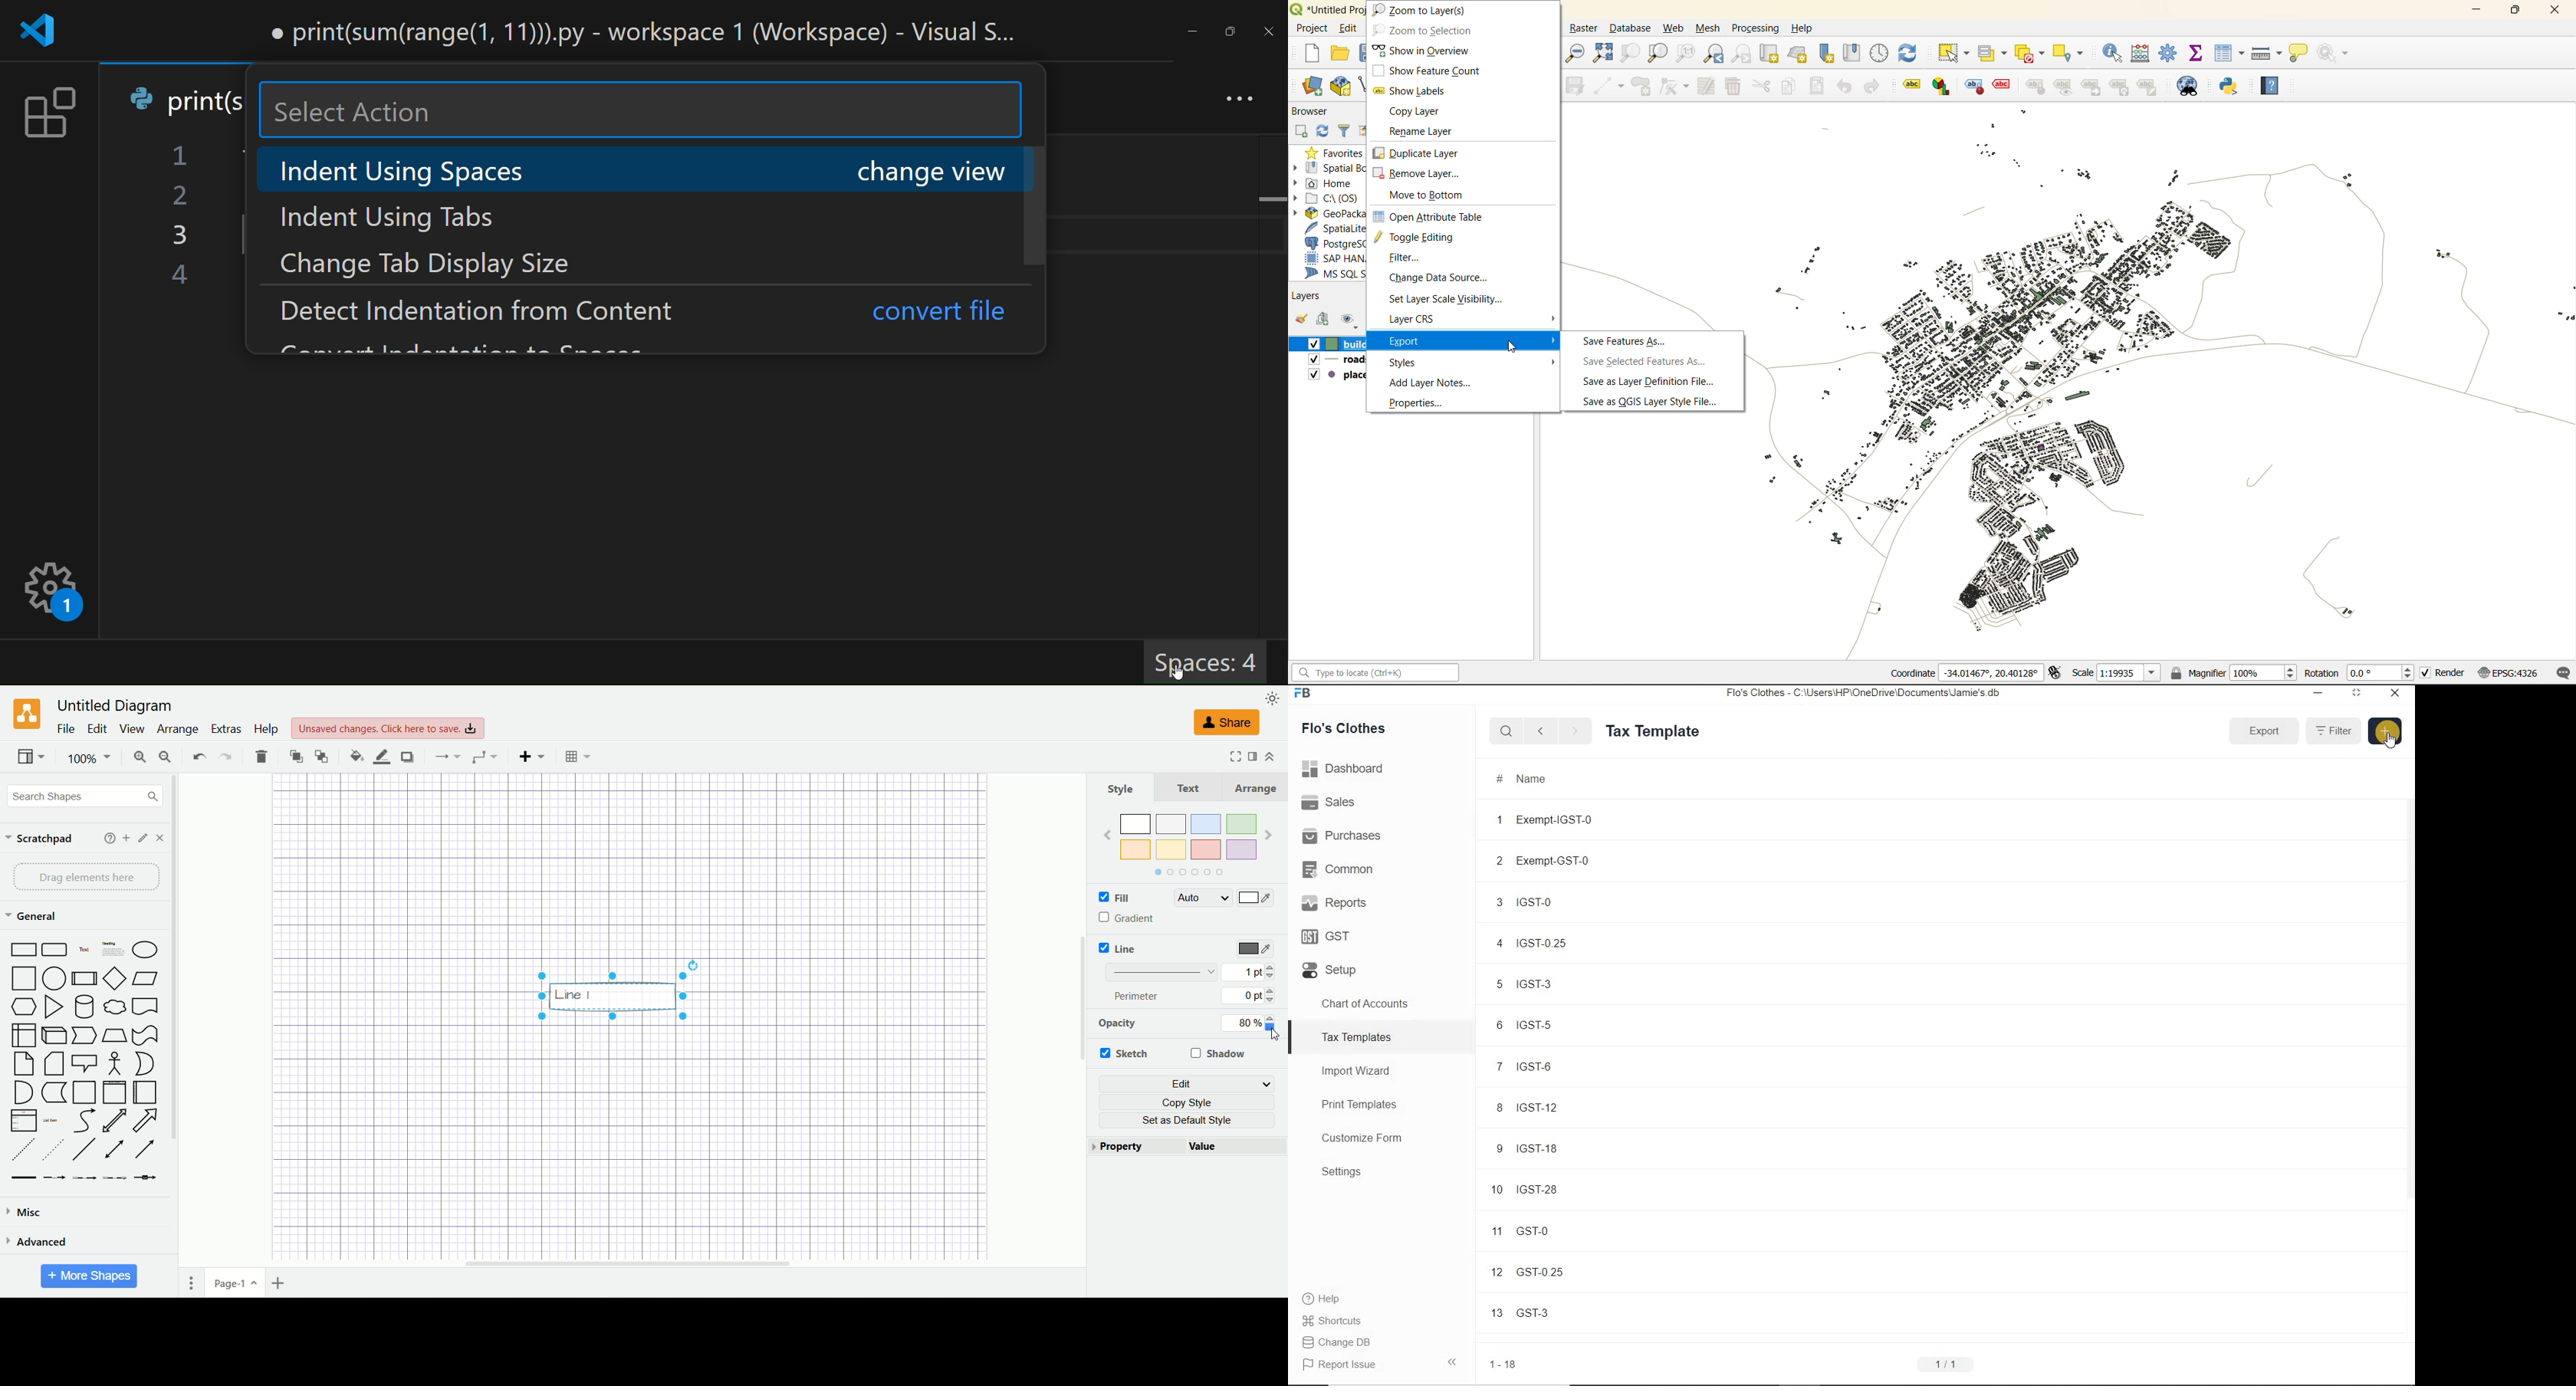 This screenshot has height=1400, width=2576. Describe the element at coordinates (1271, 698) in the screenshot. I see `appearance` at that location.